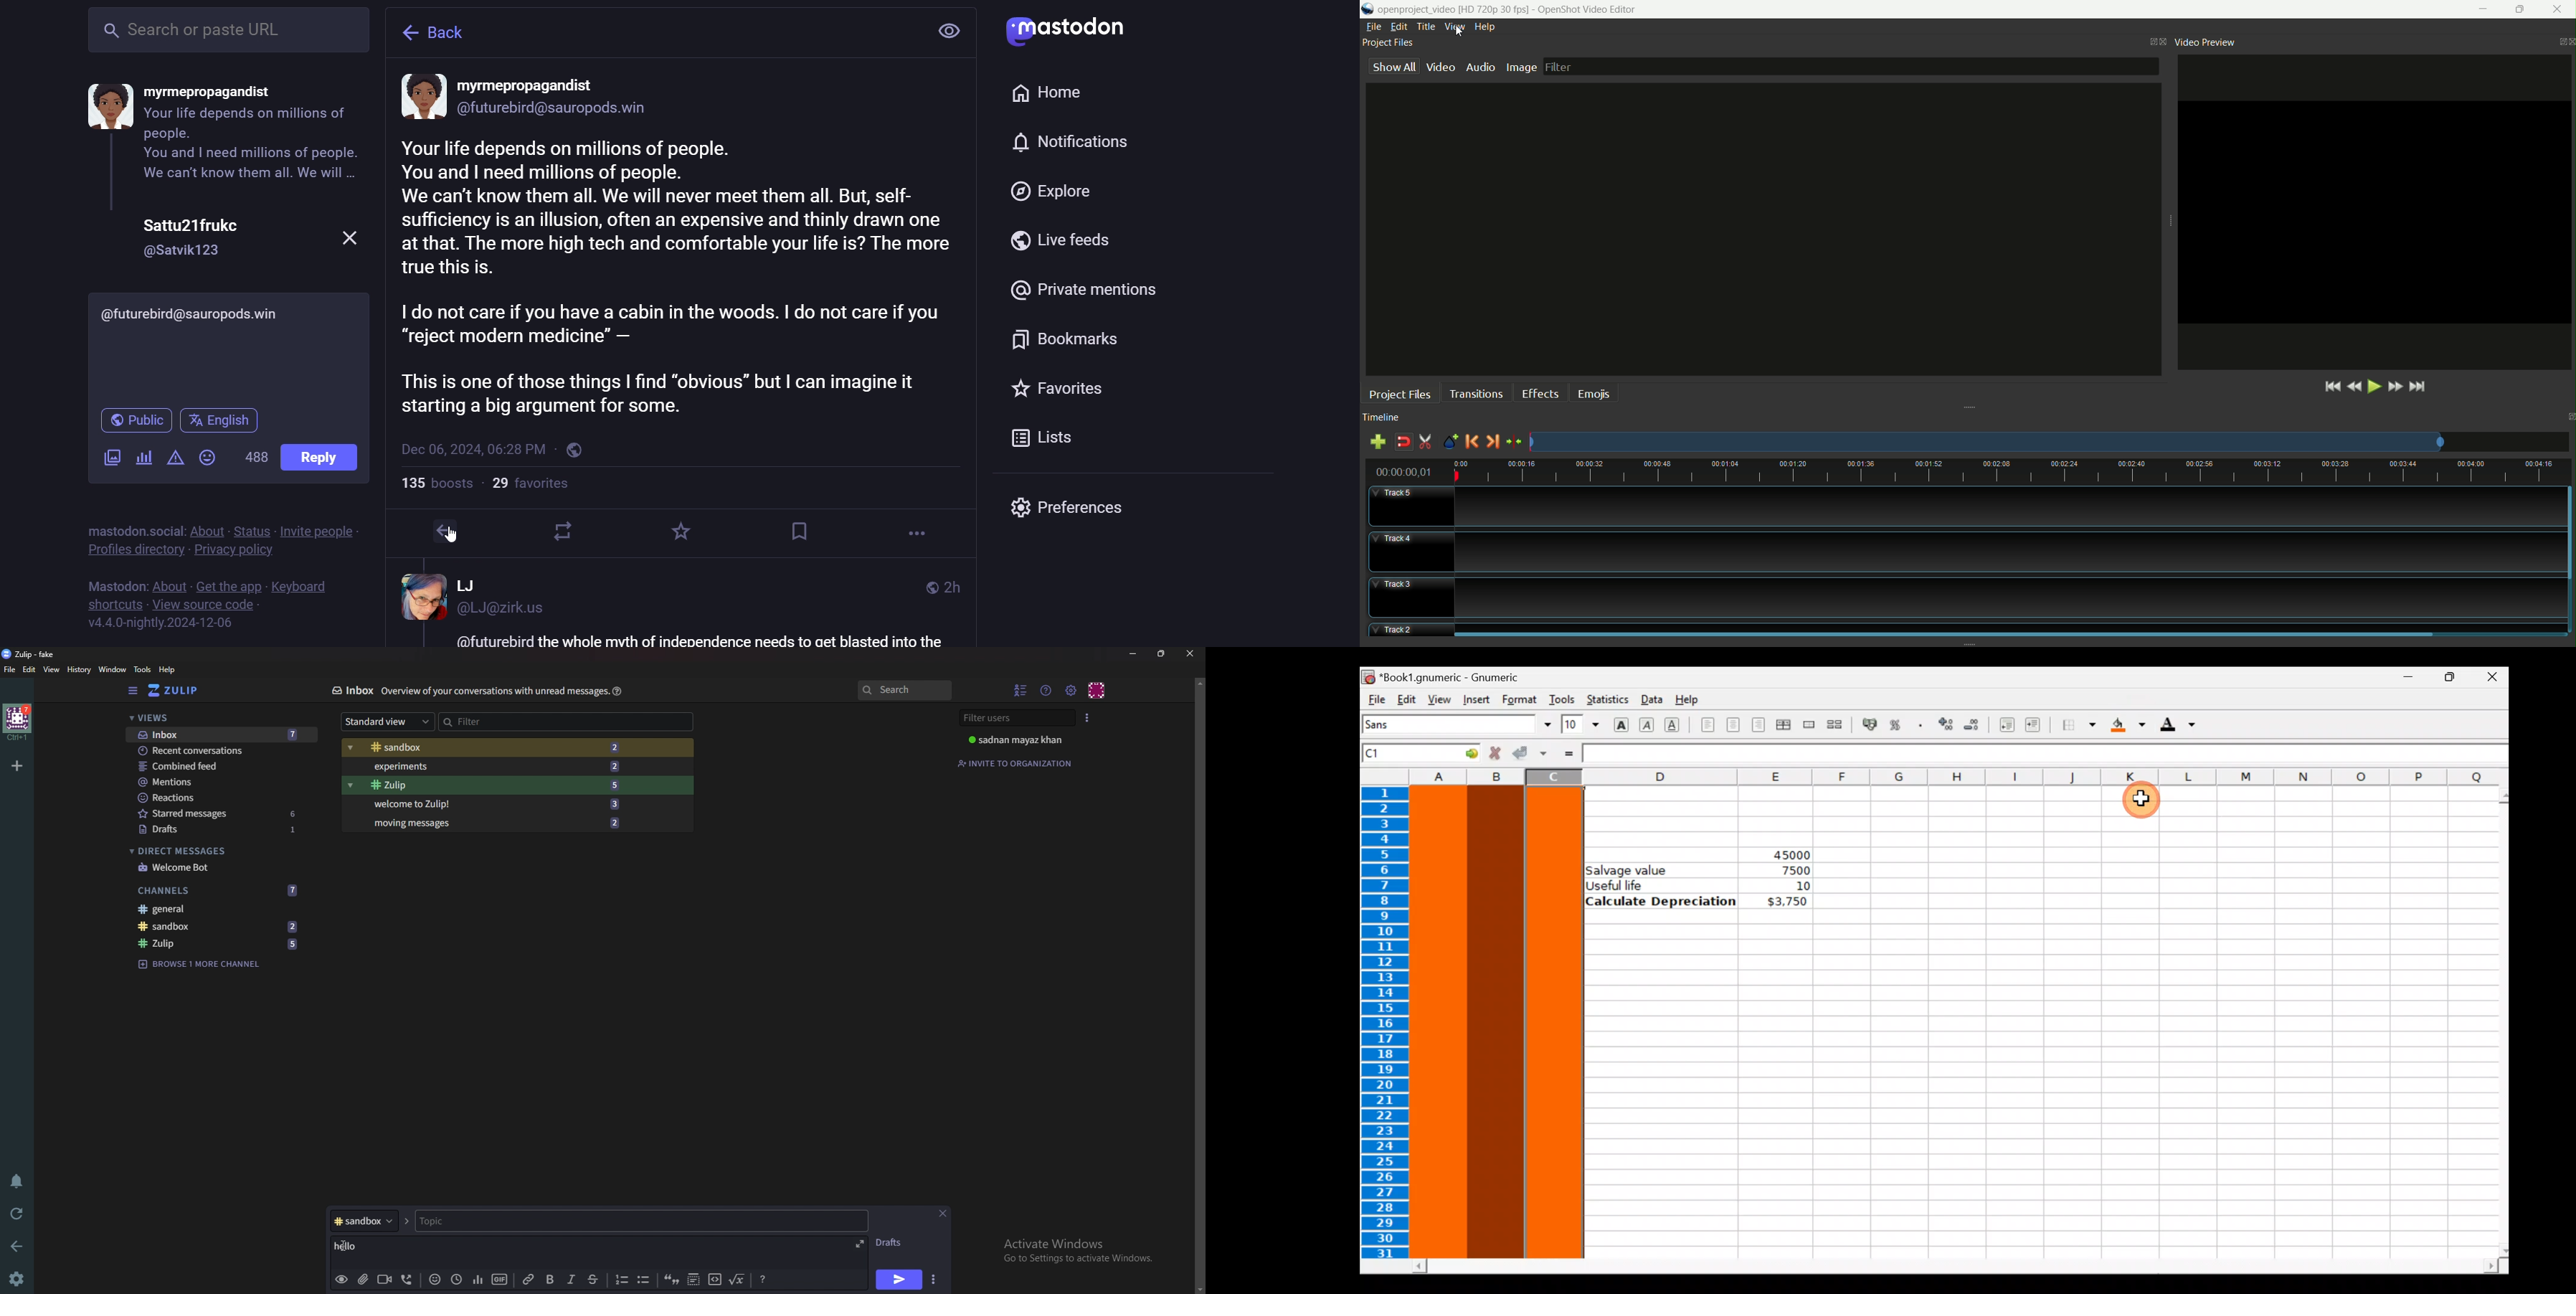 The width and height of the screenshot is (2576, 1316). I want to click on Maximize, so click(2447, 681).